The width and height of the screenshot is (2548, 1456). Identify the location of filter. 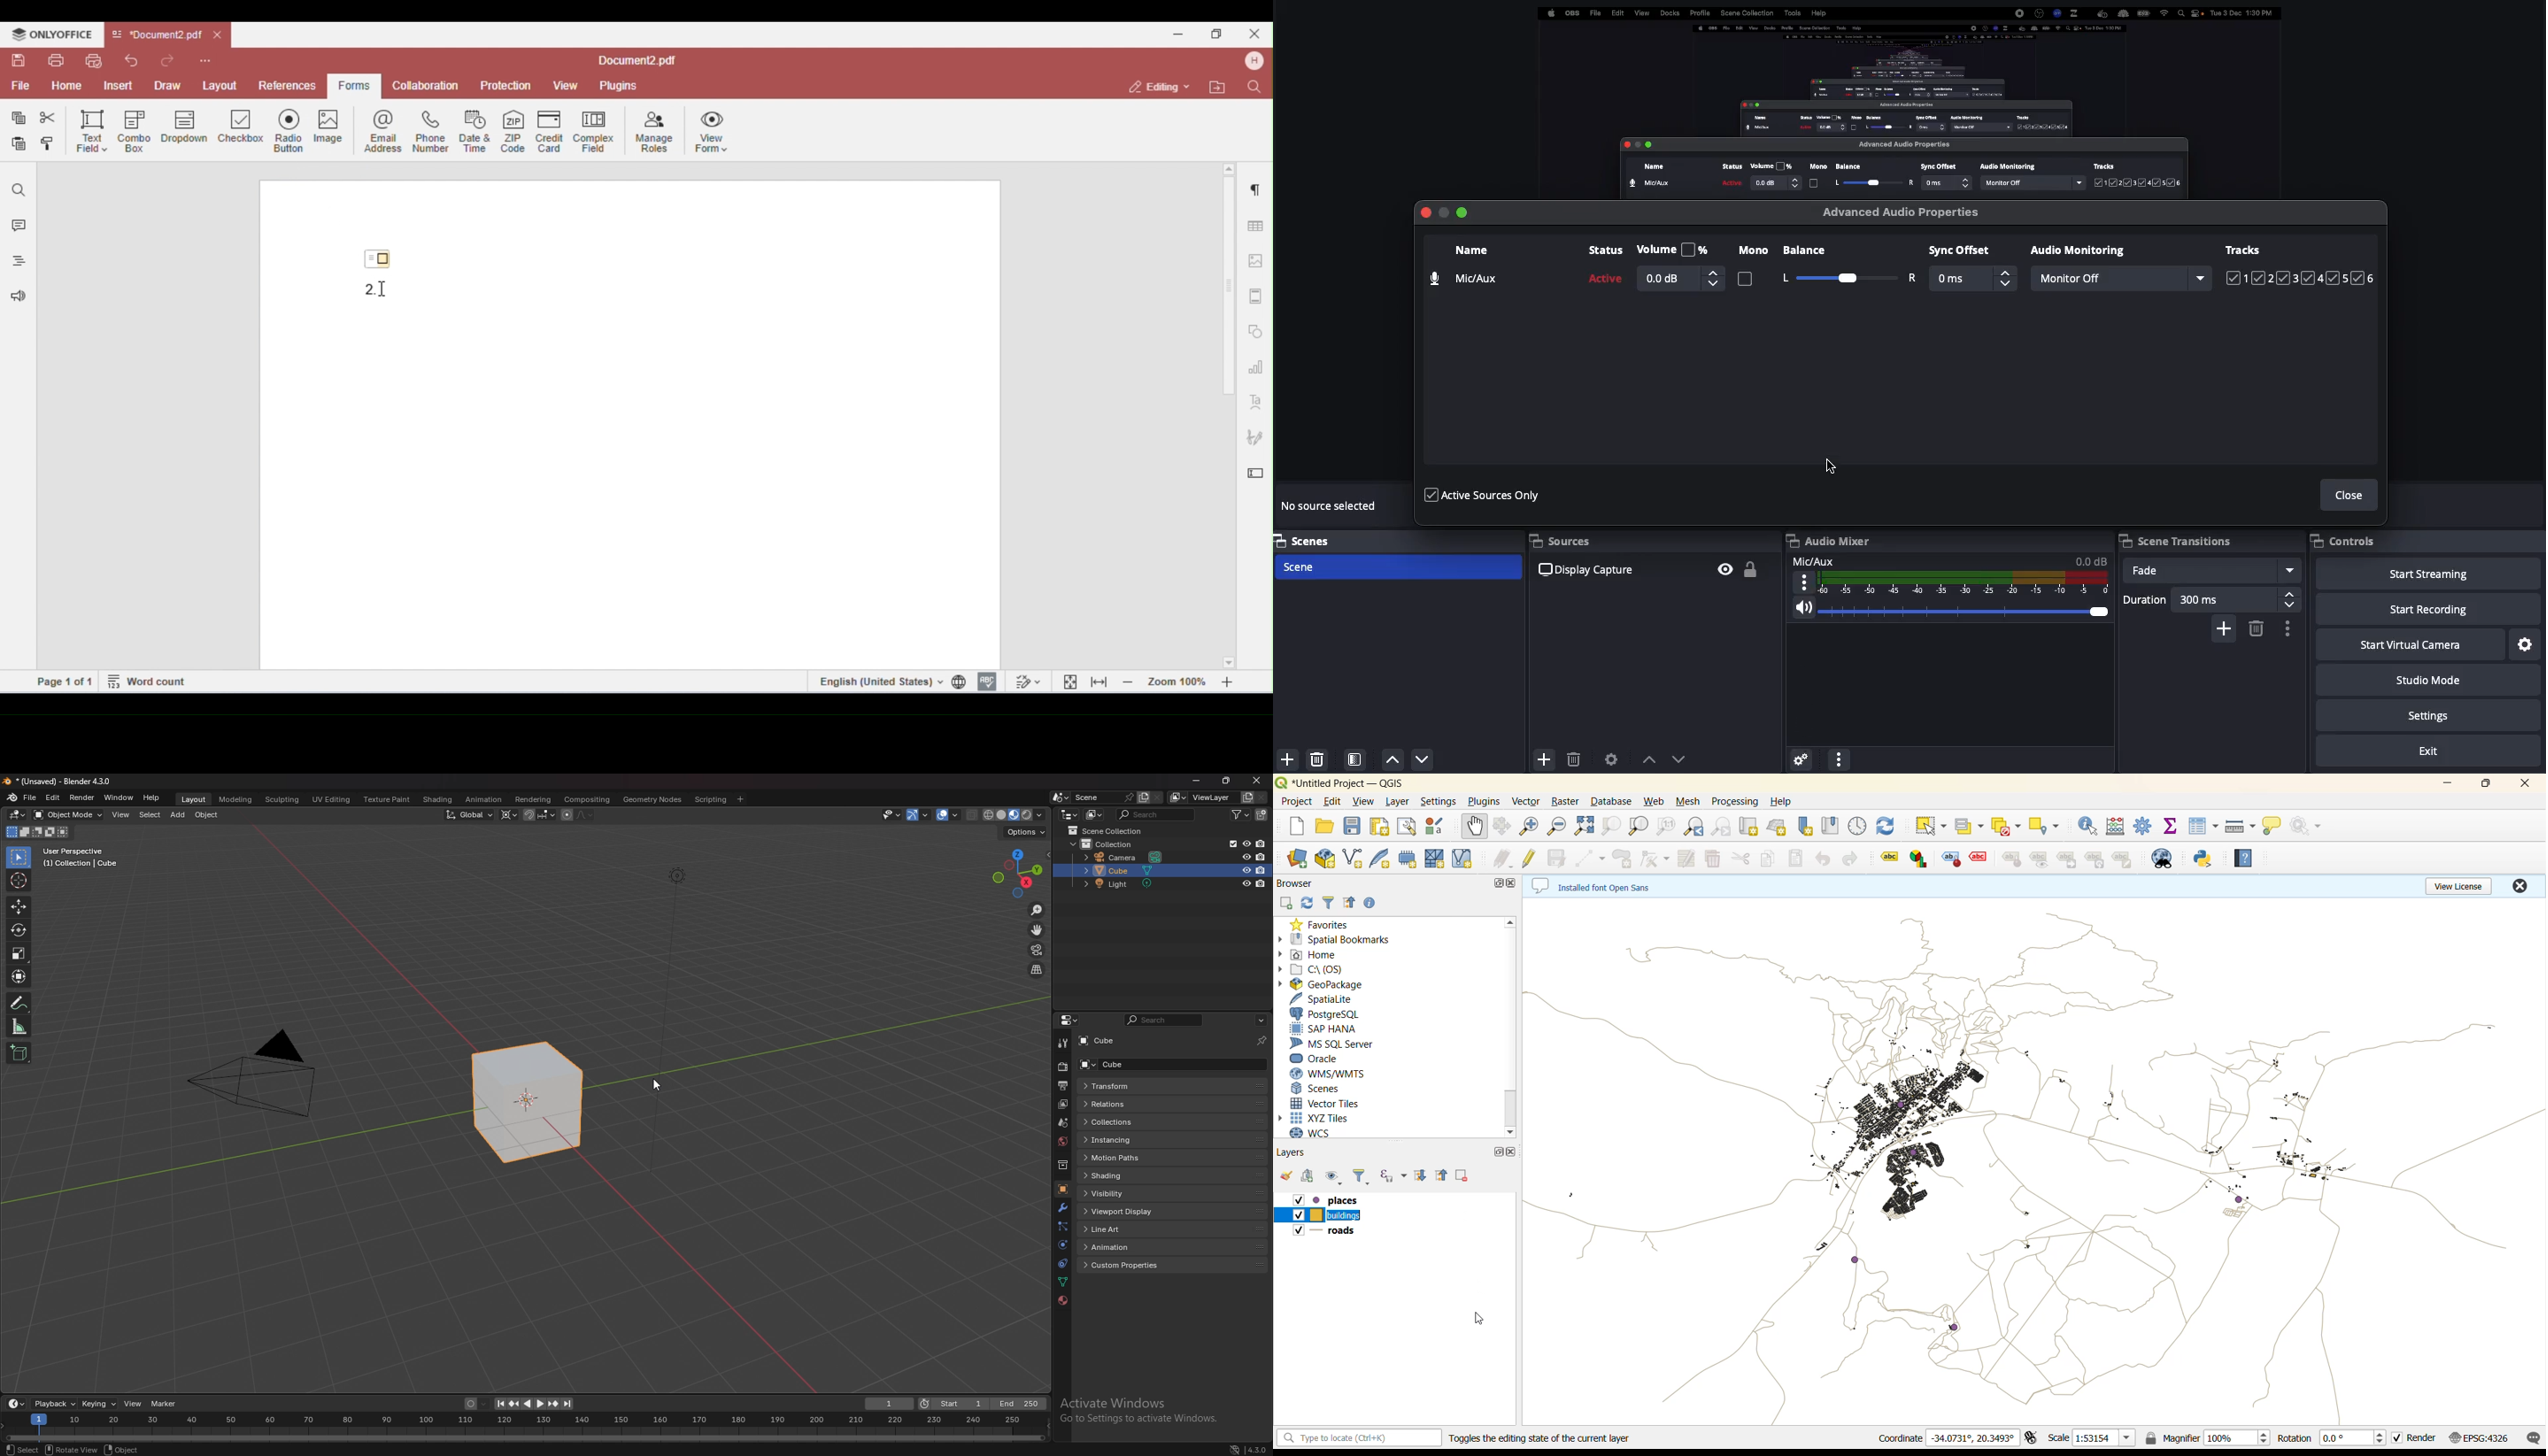
(1241, 814).